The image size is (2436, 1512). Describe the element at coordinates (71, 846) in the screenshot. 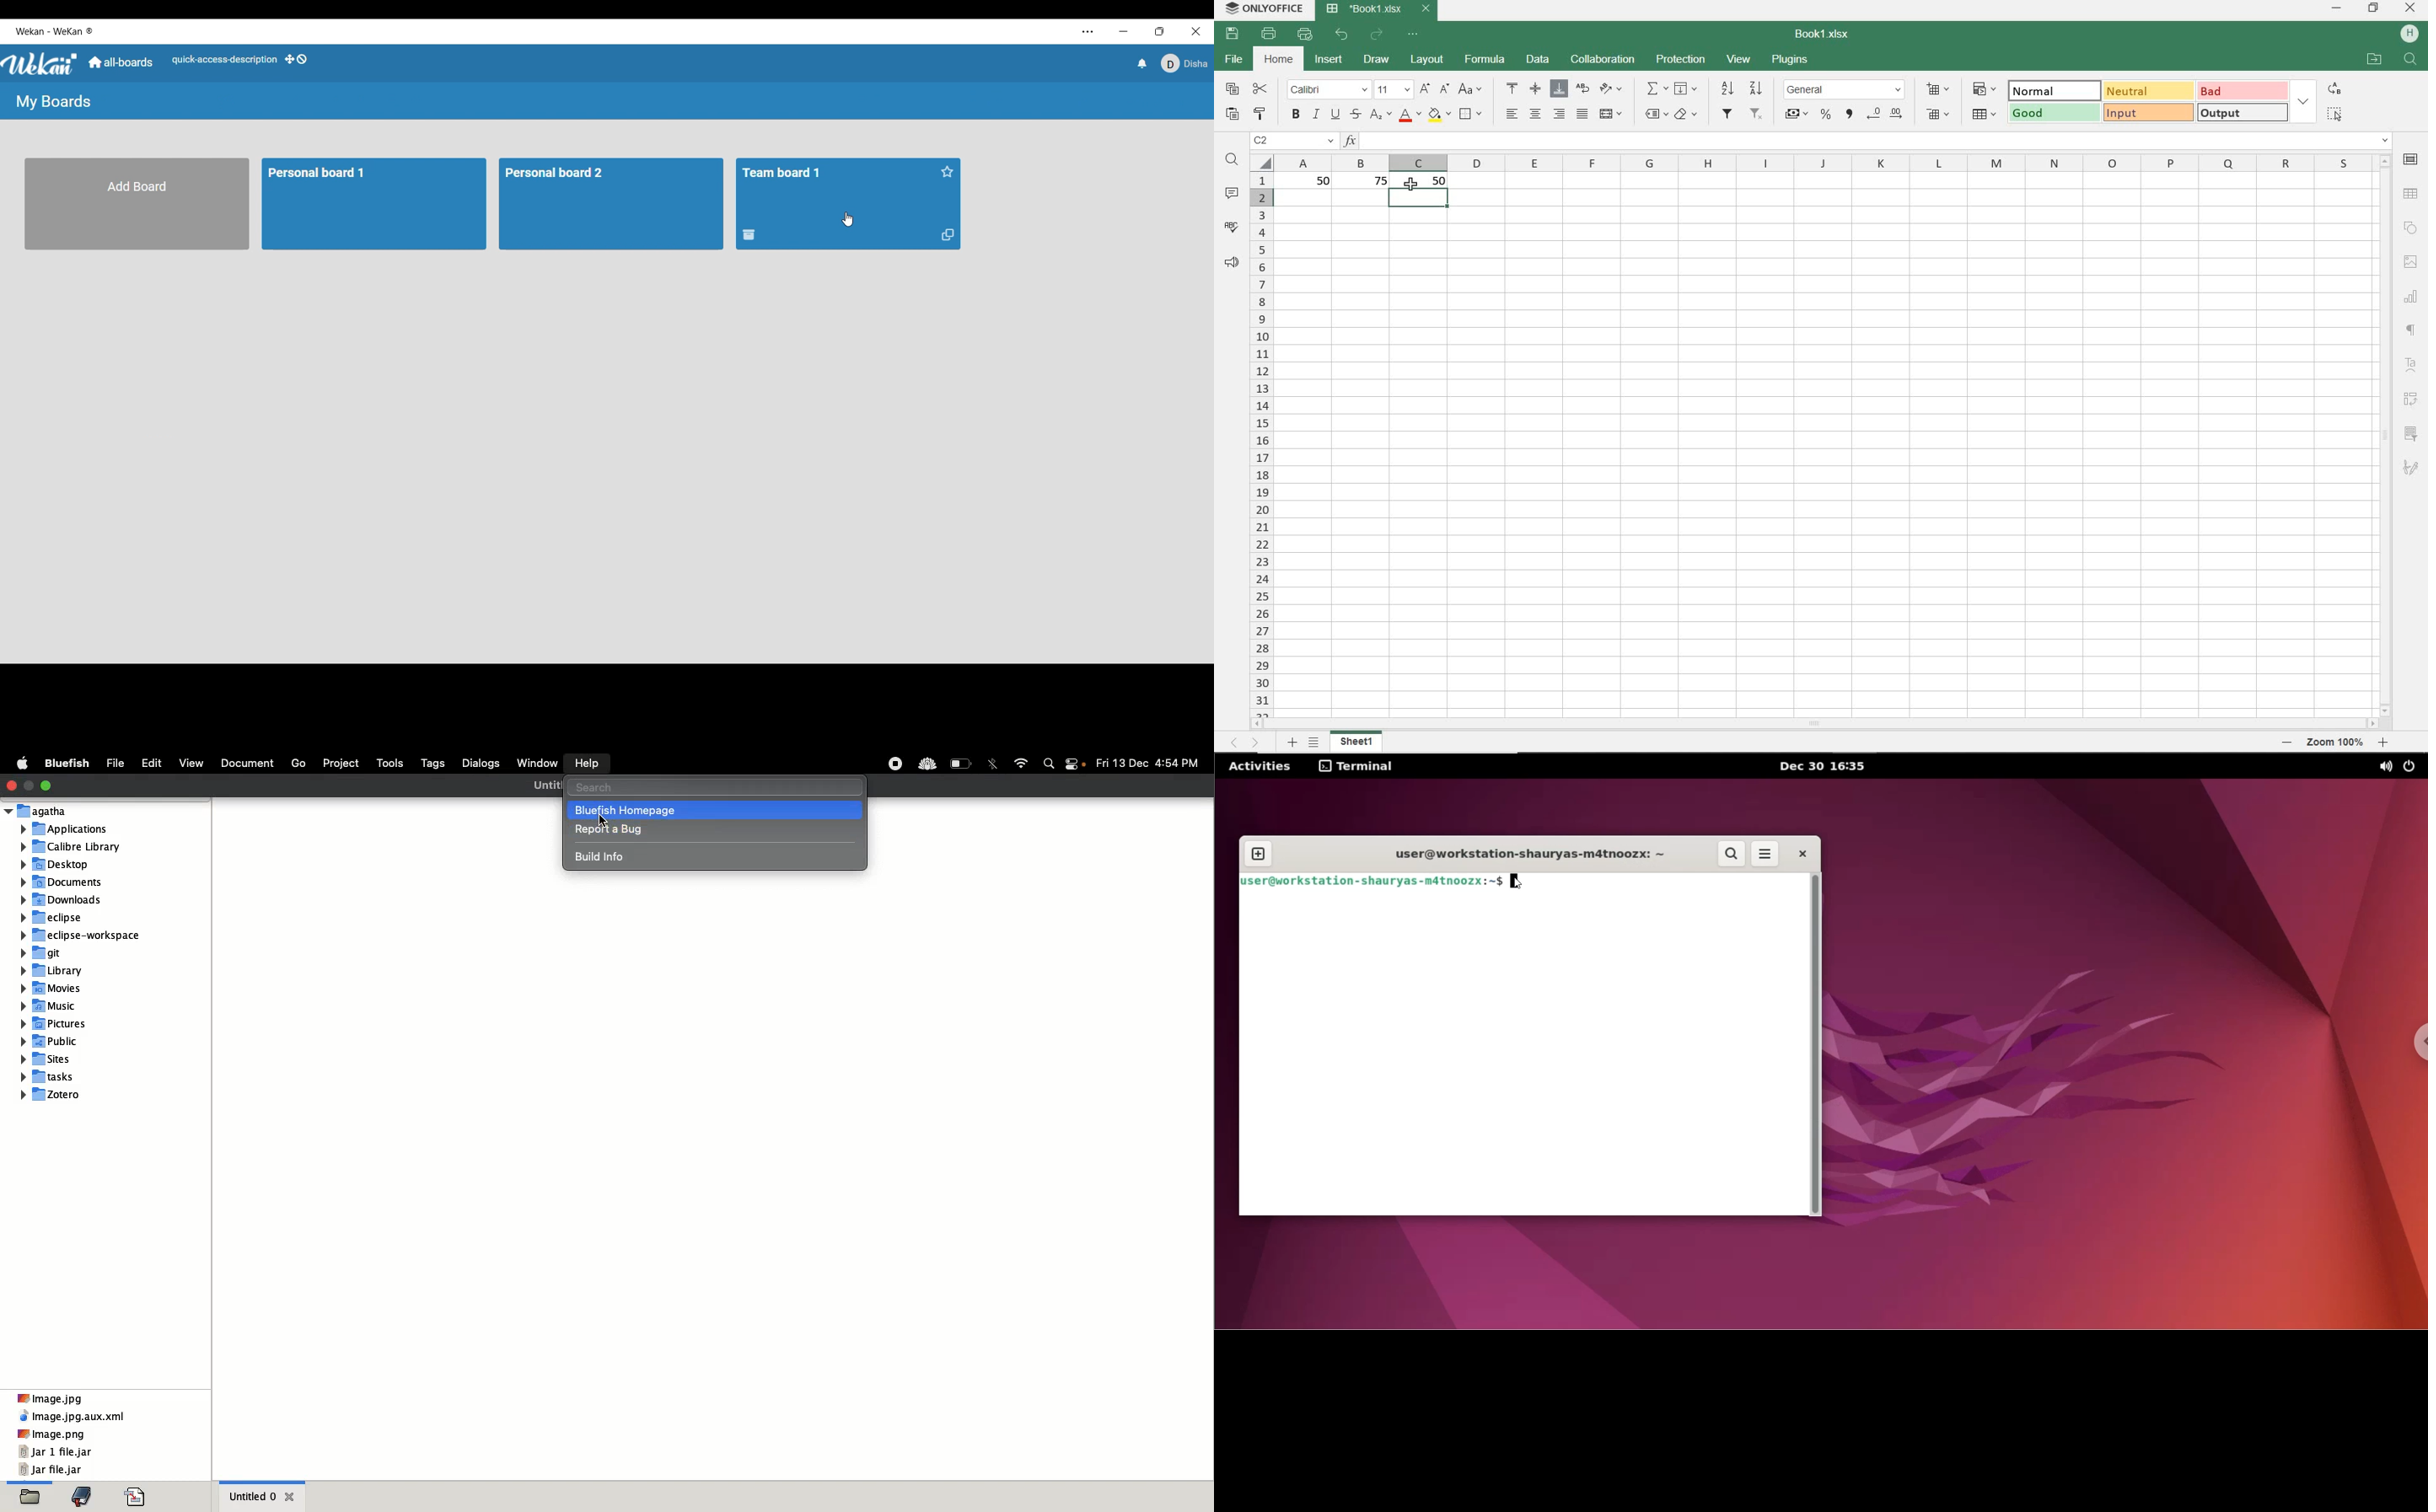

I see `calibre library` at that location.